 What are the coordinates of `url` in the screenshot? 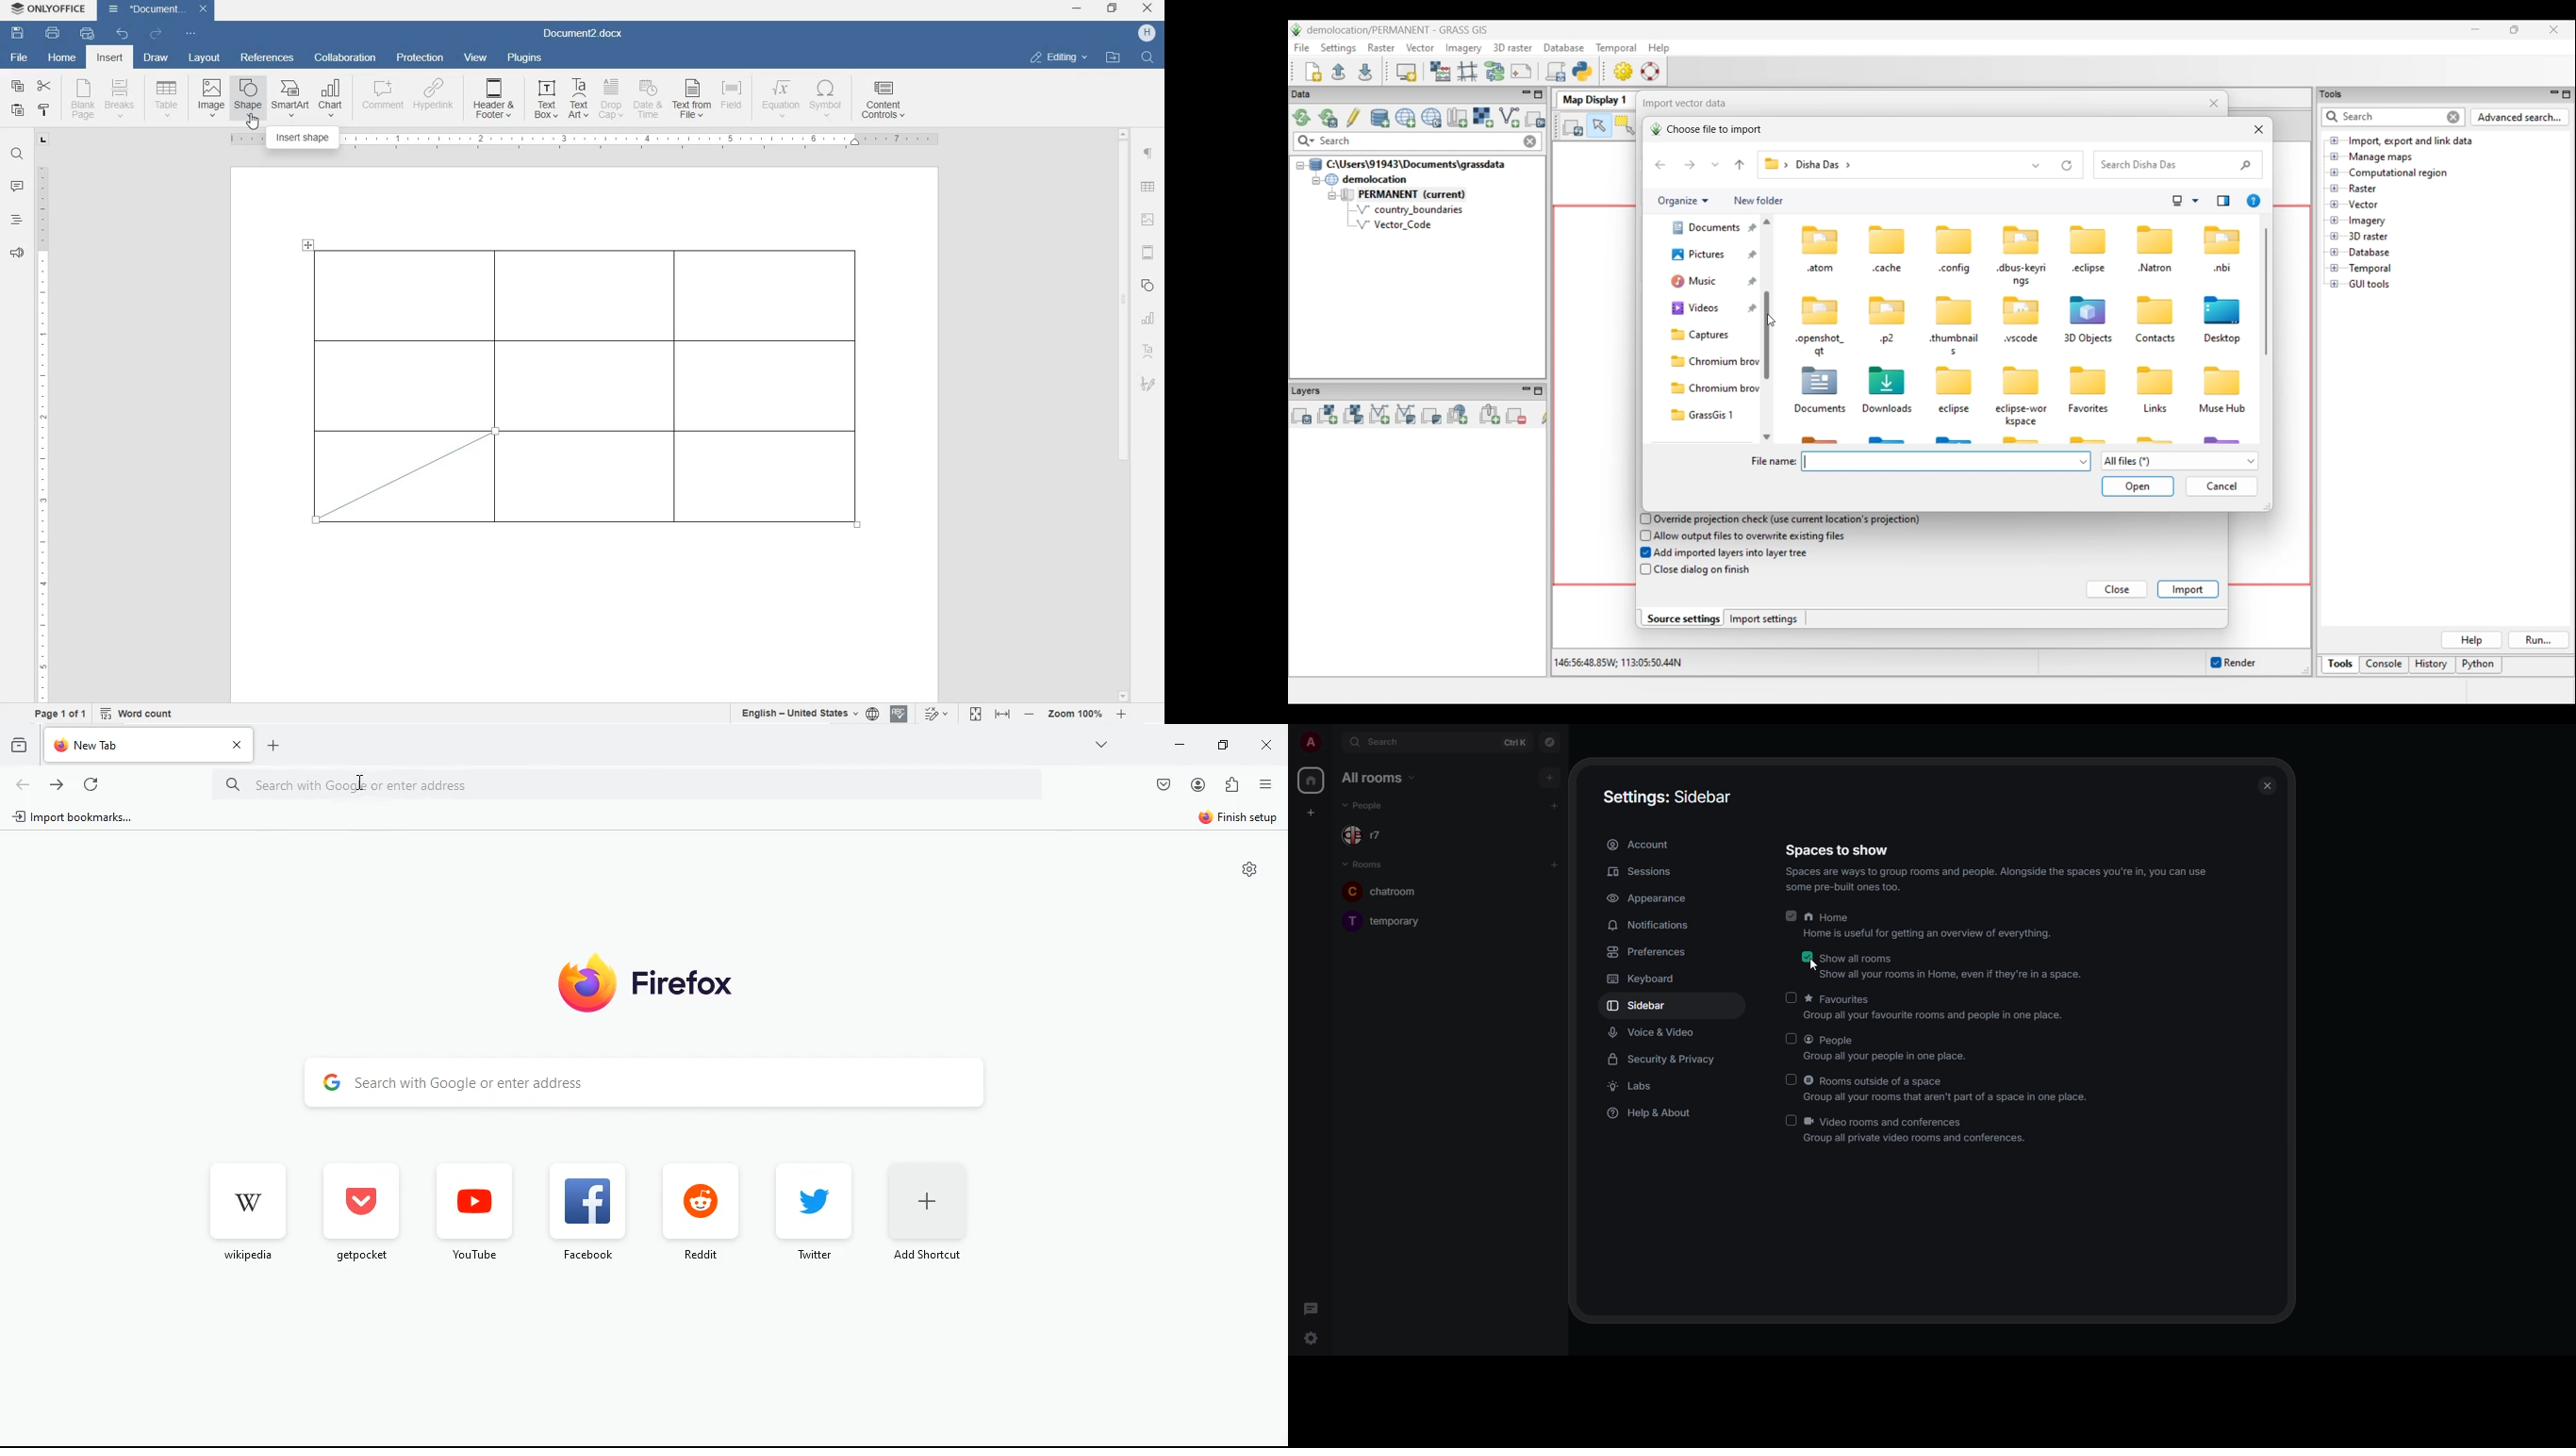 It's located at (420, 785).